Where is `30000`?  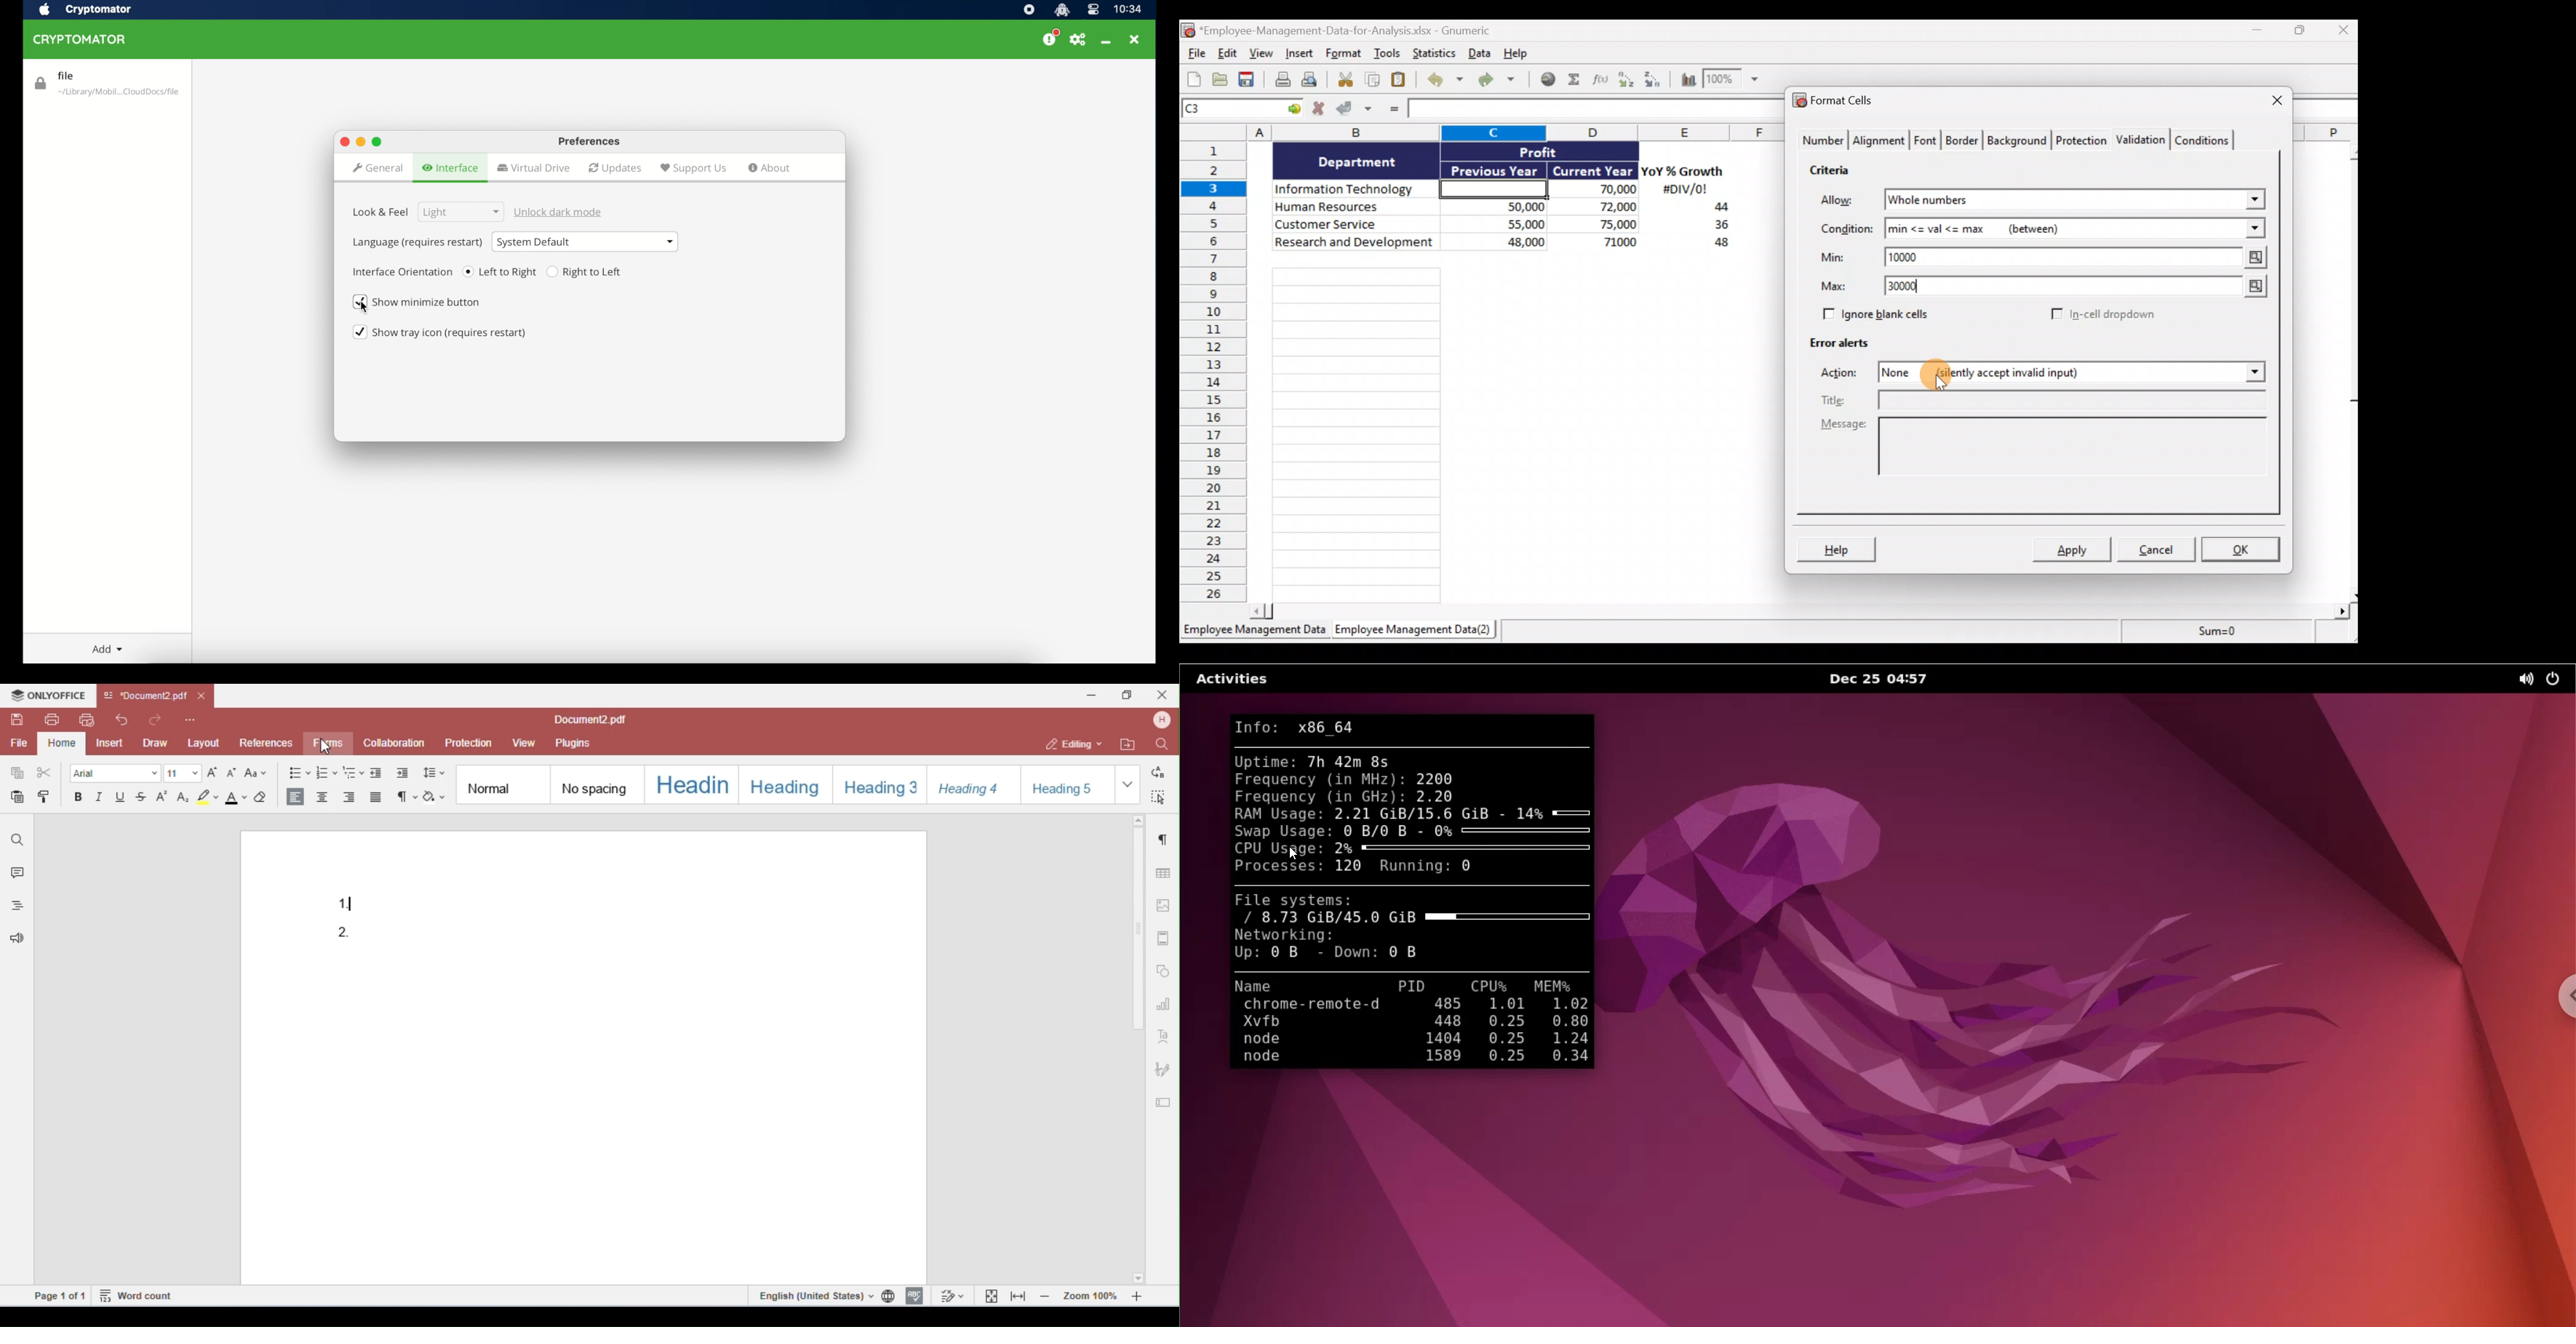 30000 is located at coordinates (1912, 288).